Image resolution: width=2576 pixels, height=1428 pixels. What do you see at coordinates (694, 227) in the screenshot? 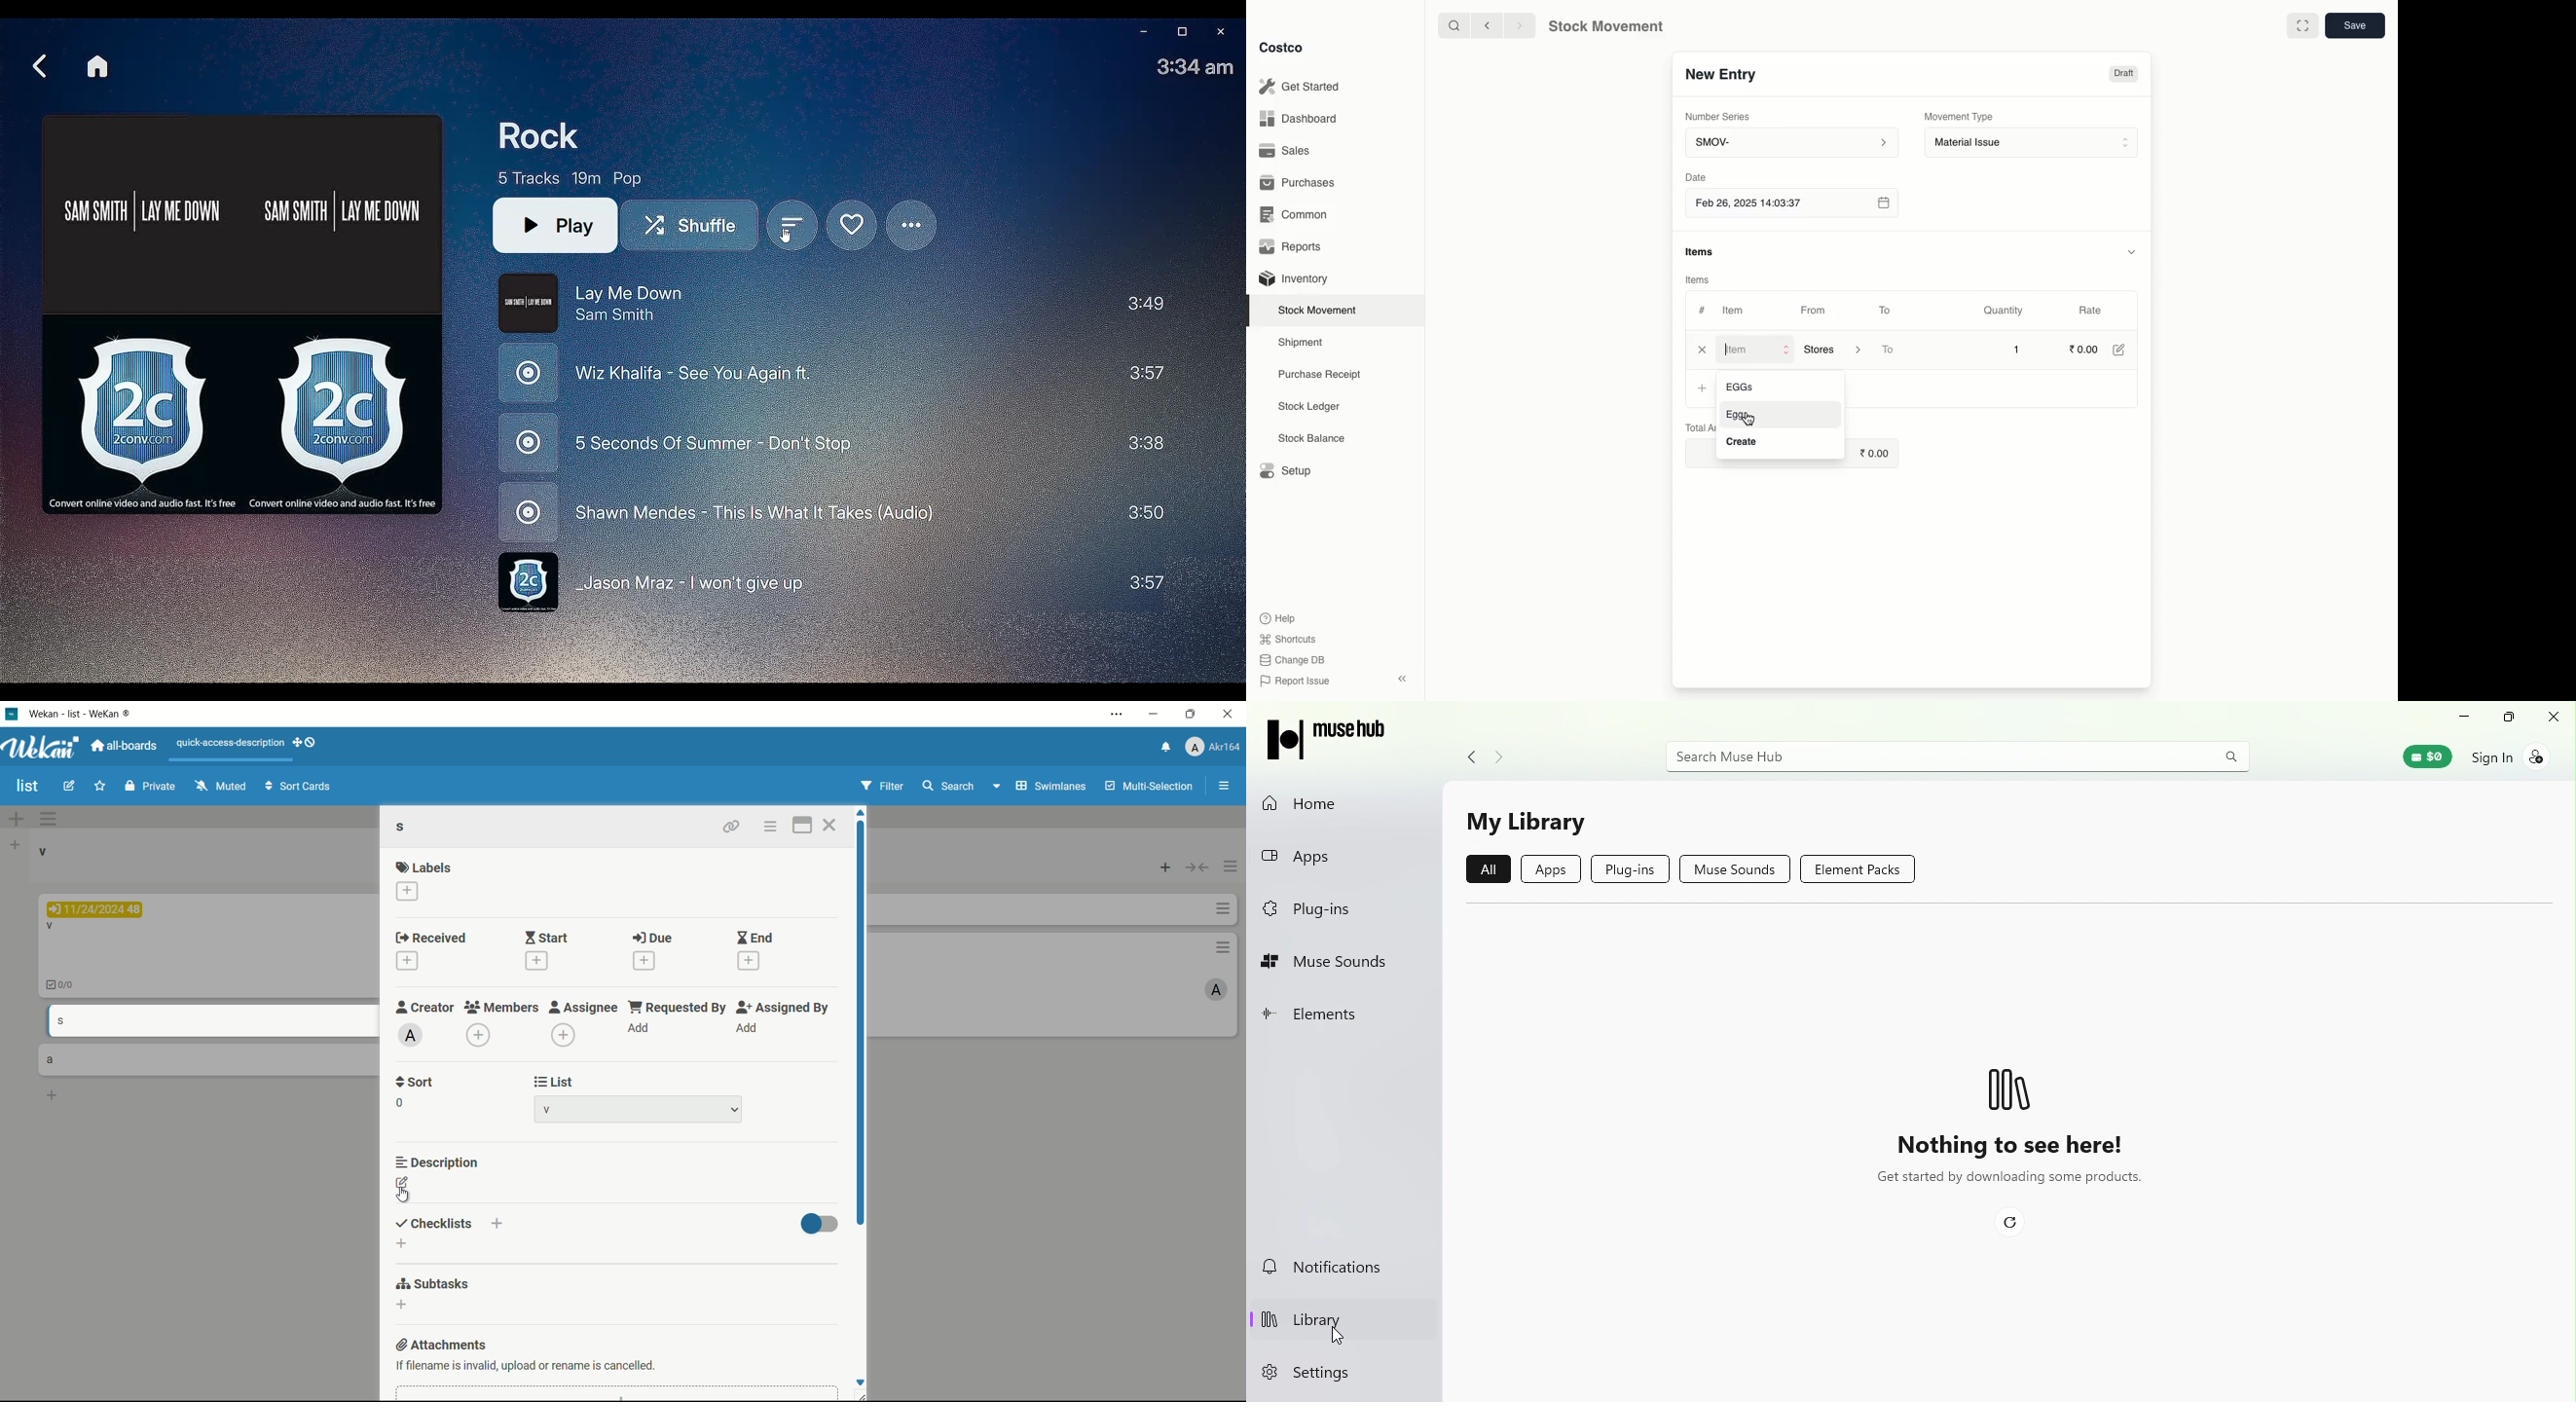
I see `Shuffle` at bounding box center [694, 227].